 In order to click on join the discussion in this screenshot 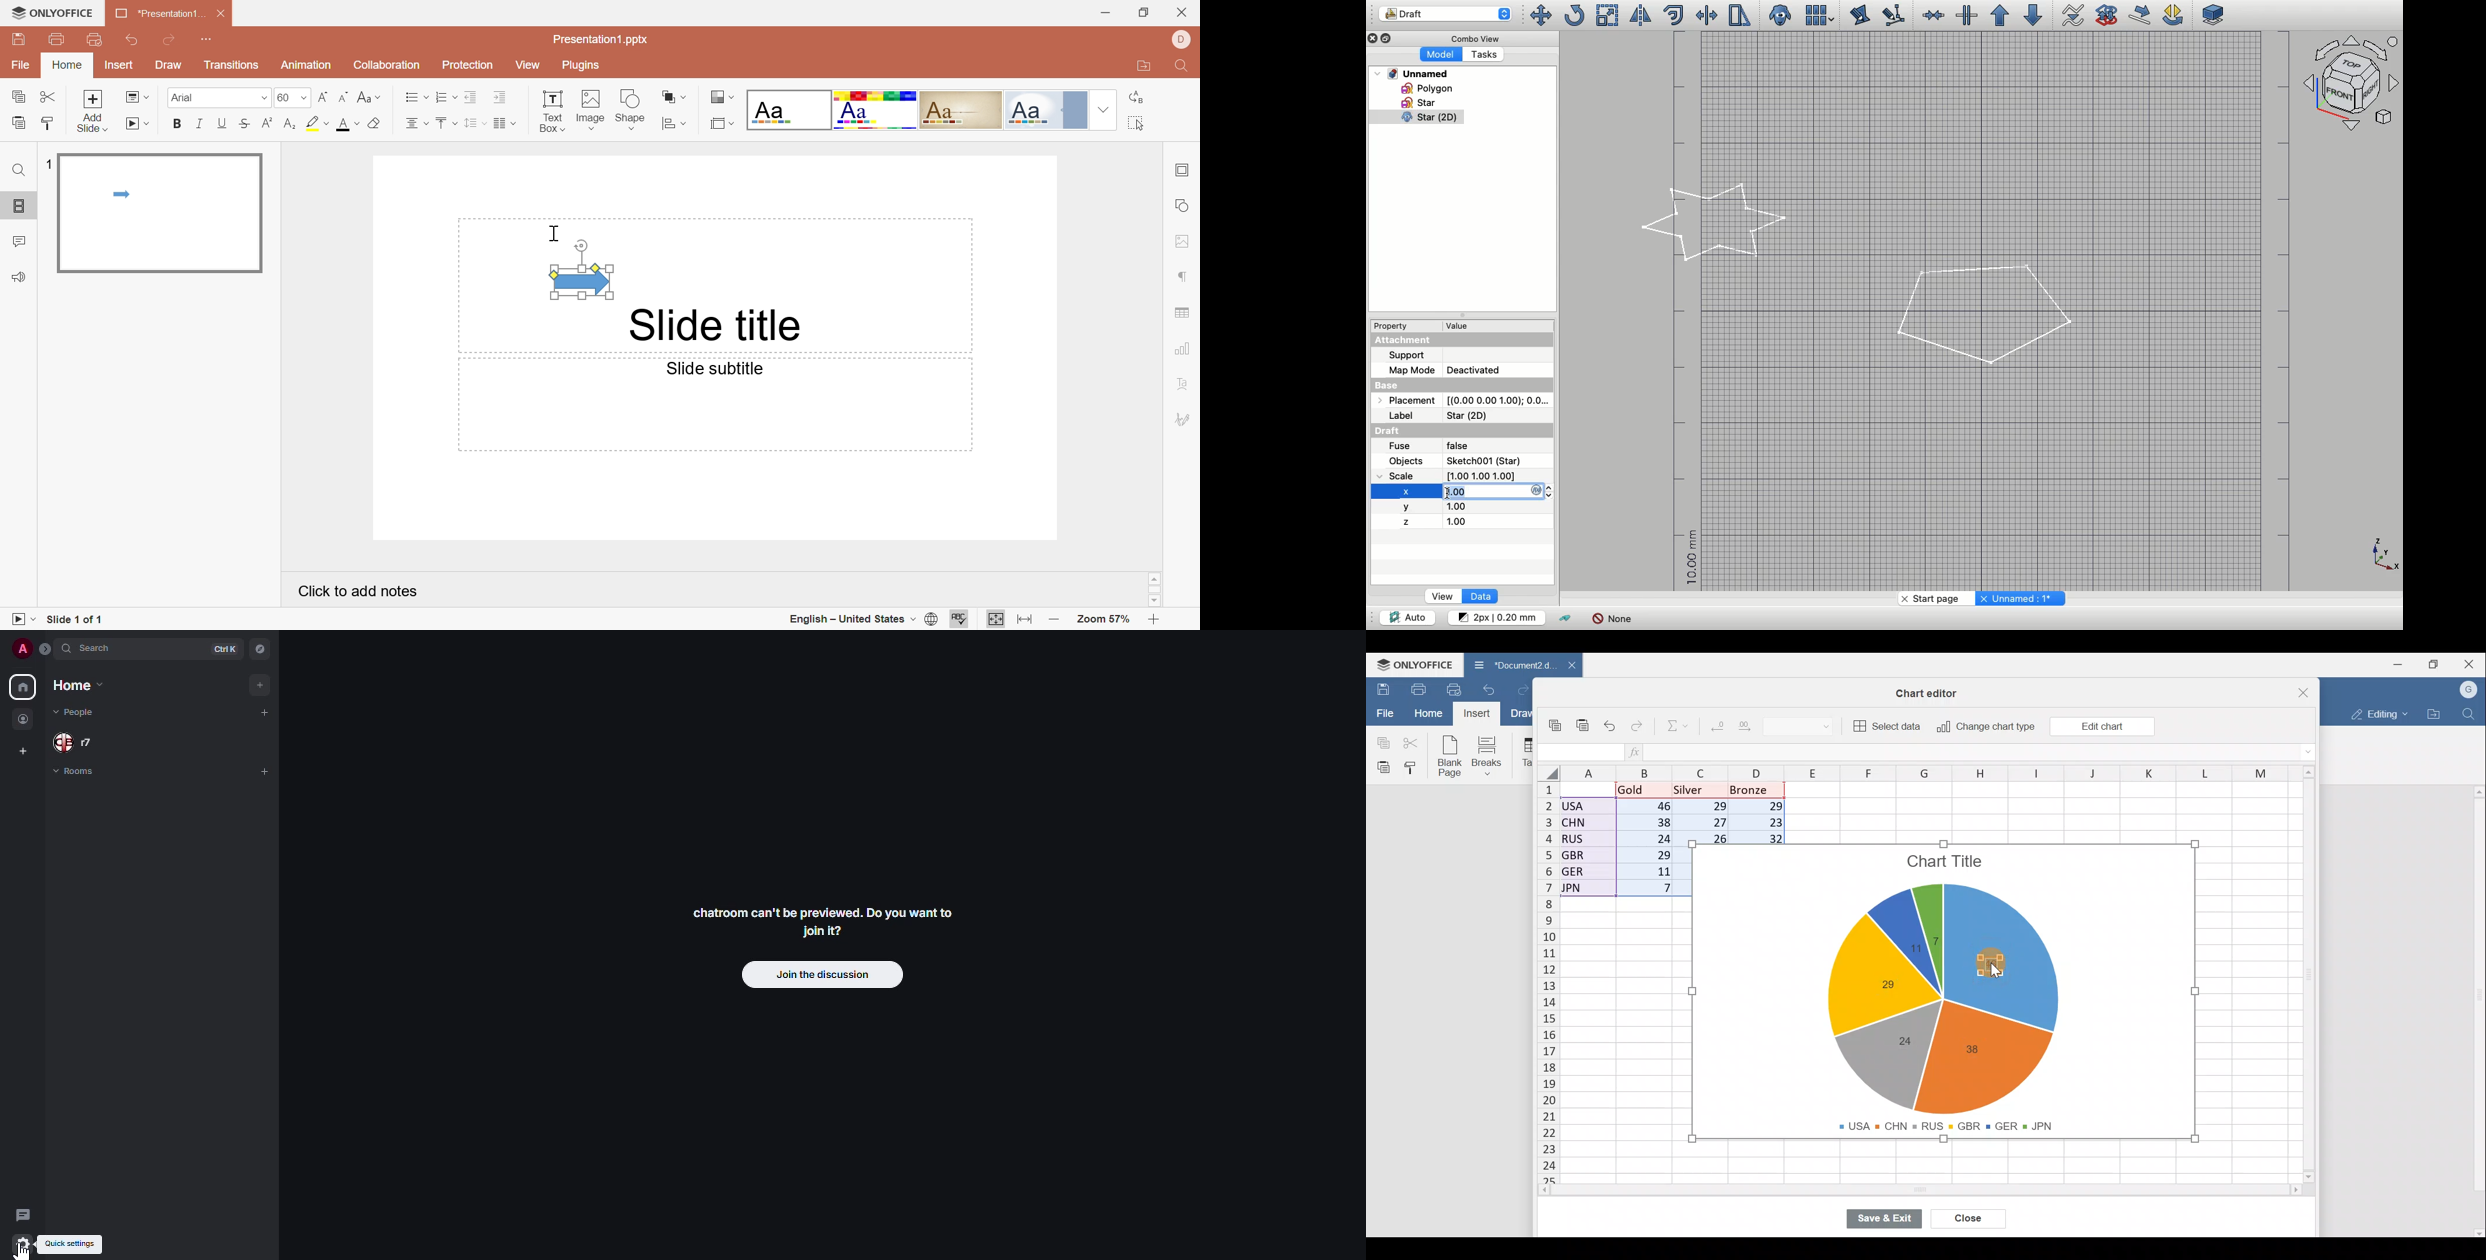, I will do `click(820, 976)`.